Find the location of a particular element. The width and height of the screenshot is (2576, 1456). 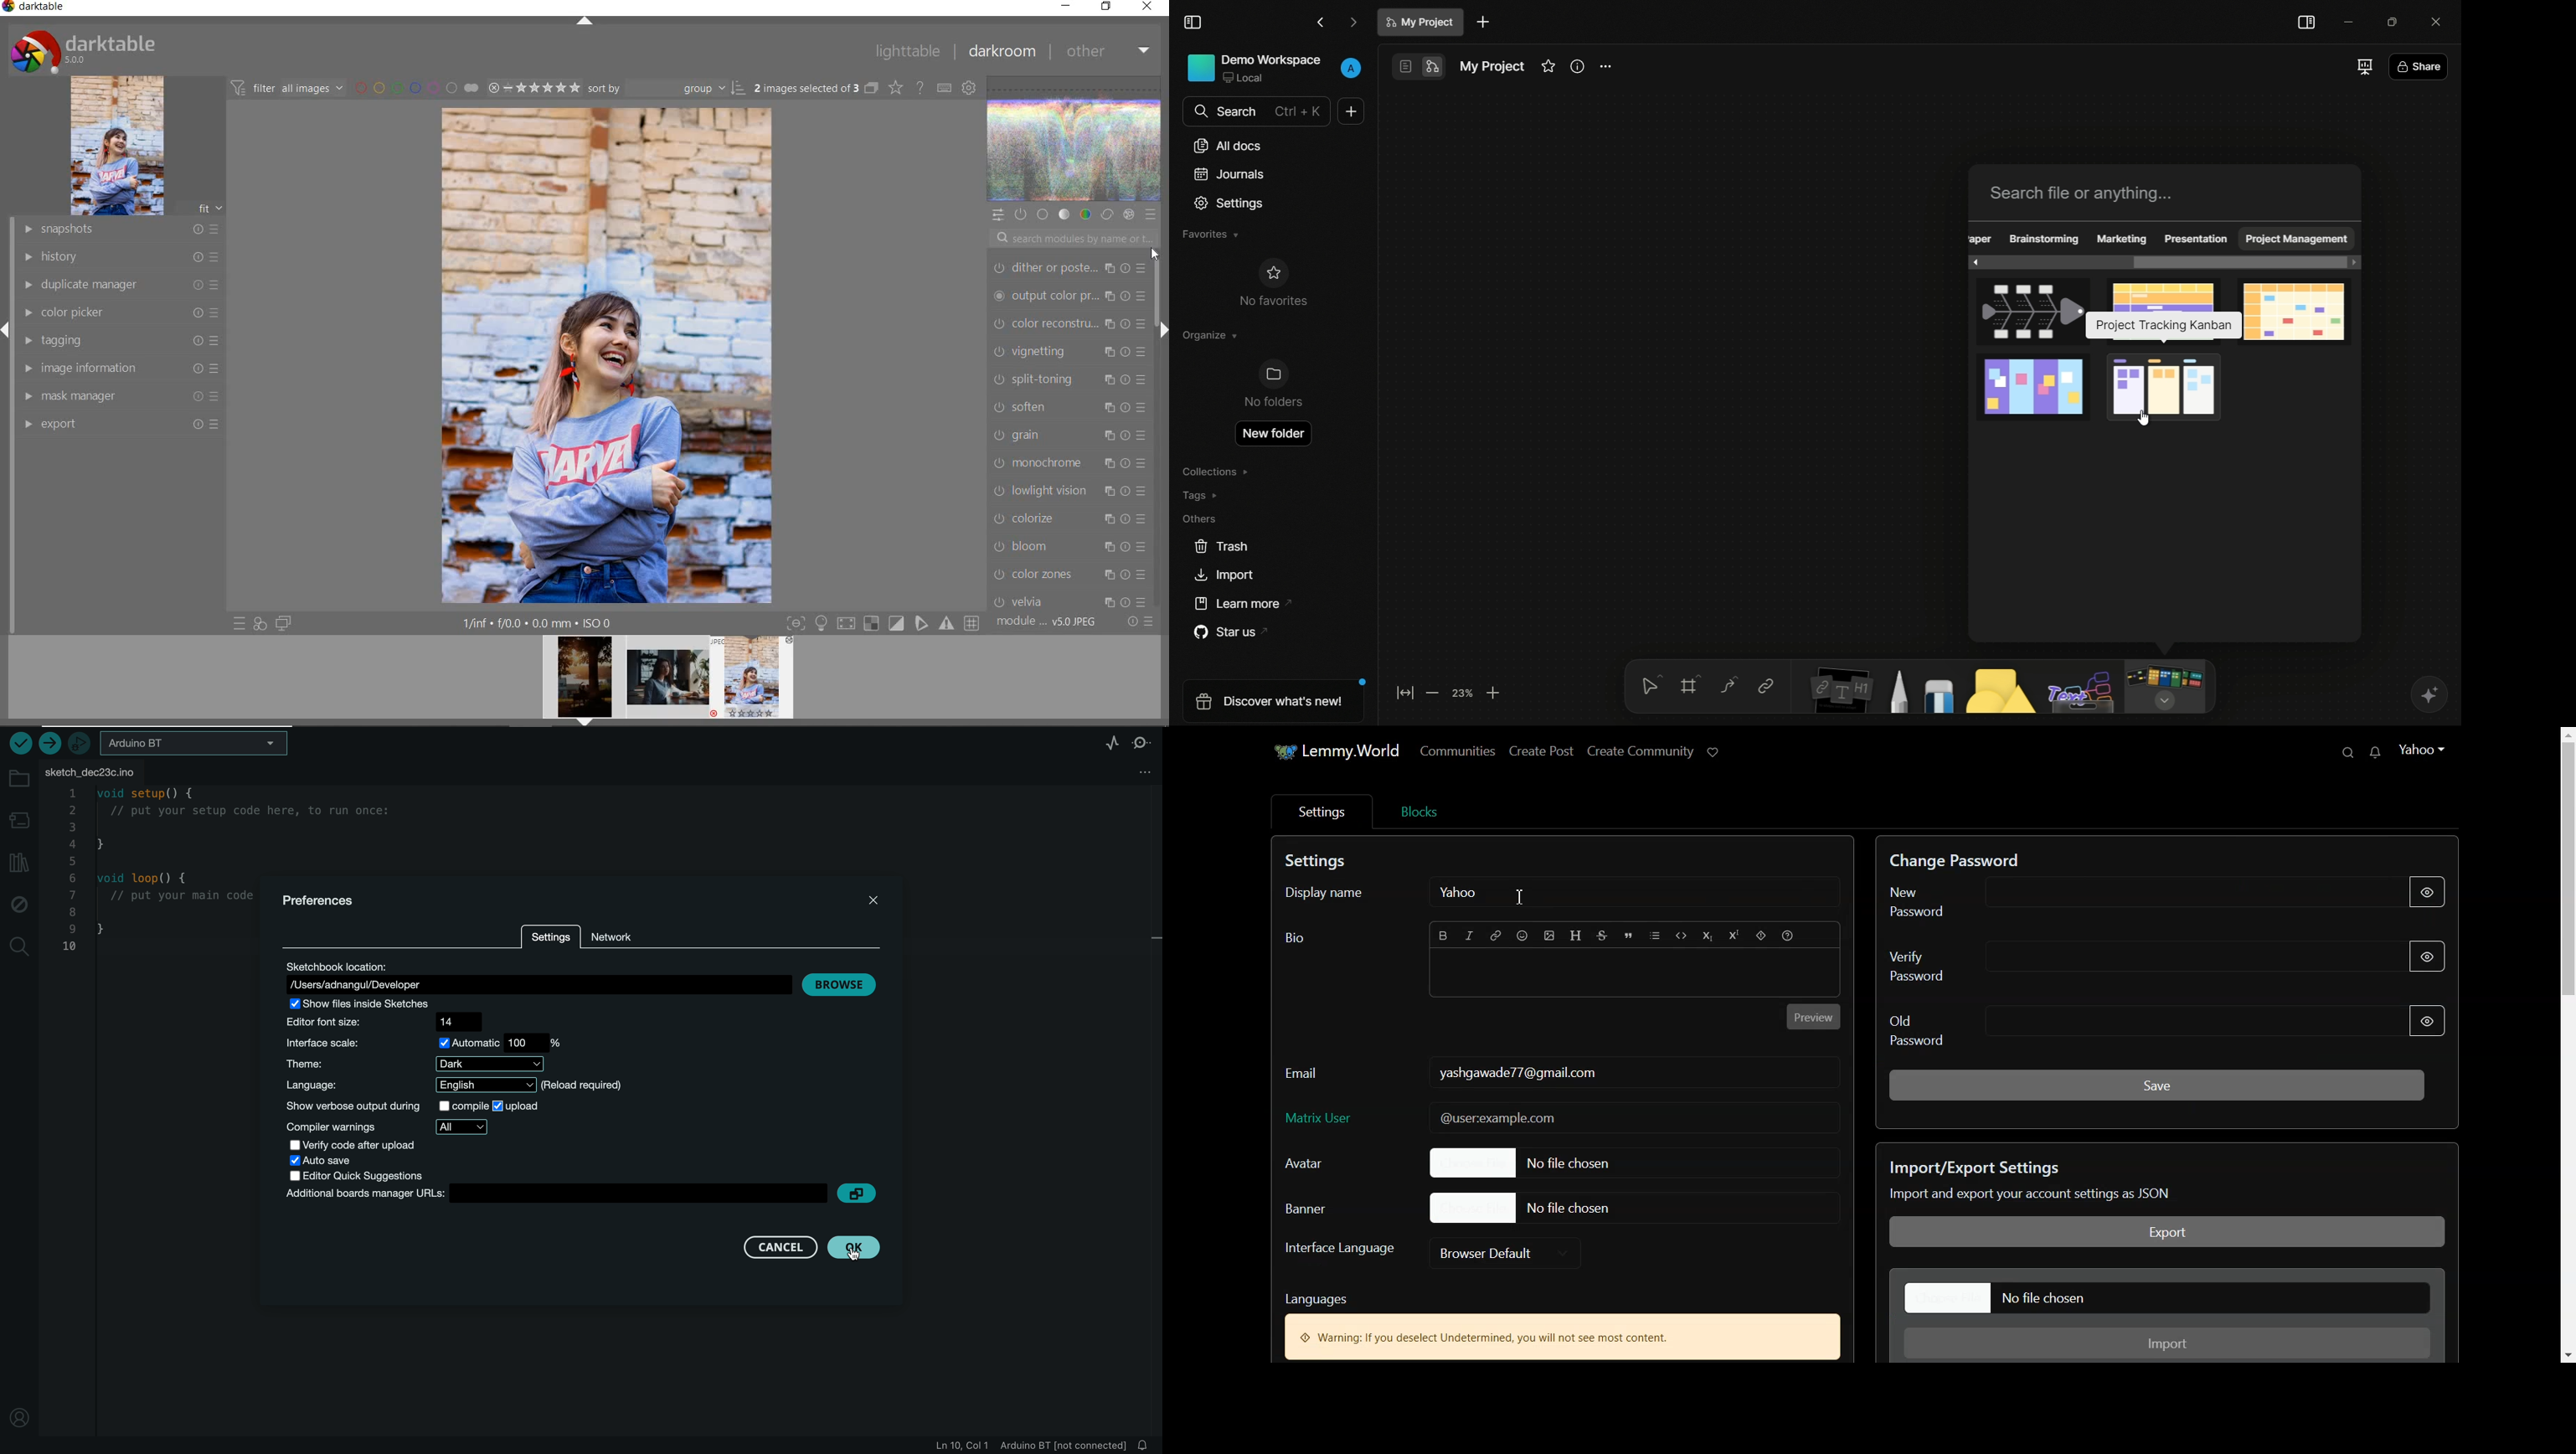

search bar is located at coordinates (2168, 193).